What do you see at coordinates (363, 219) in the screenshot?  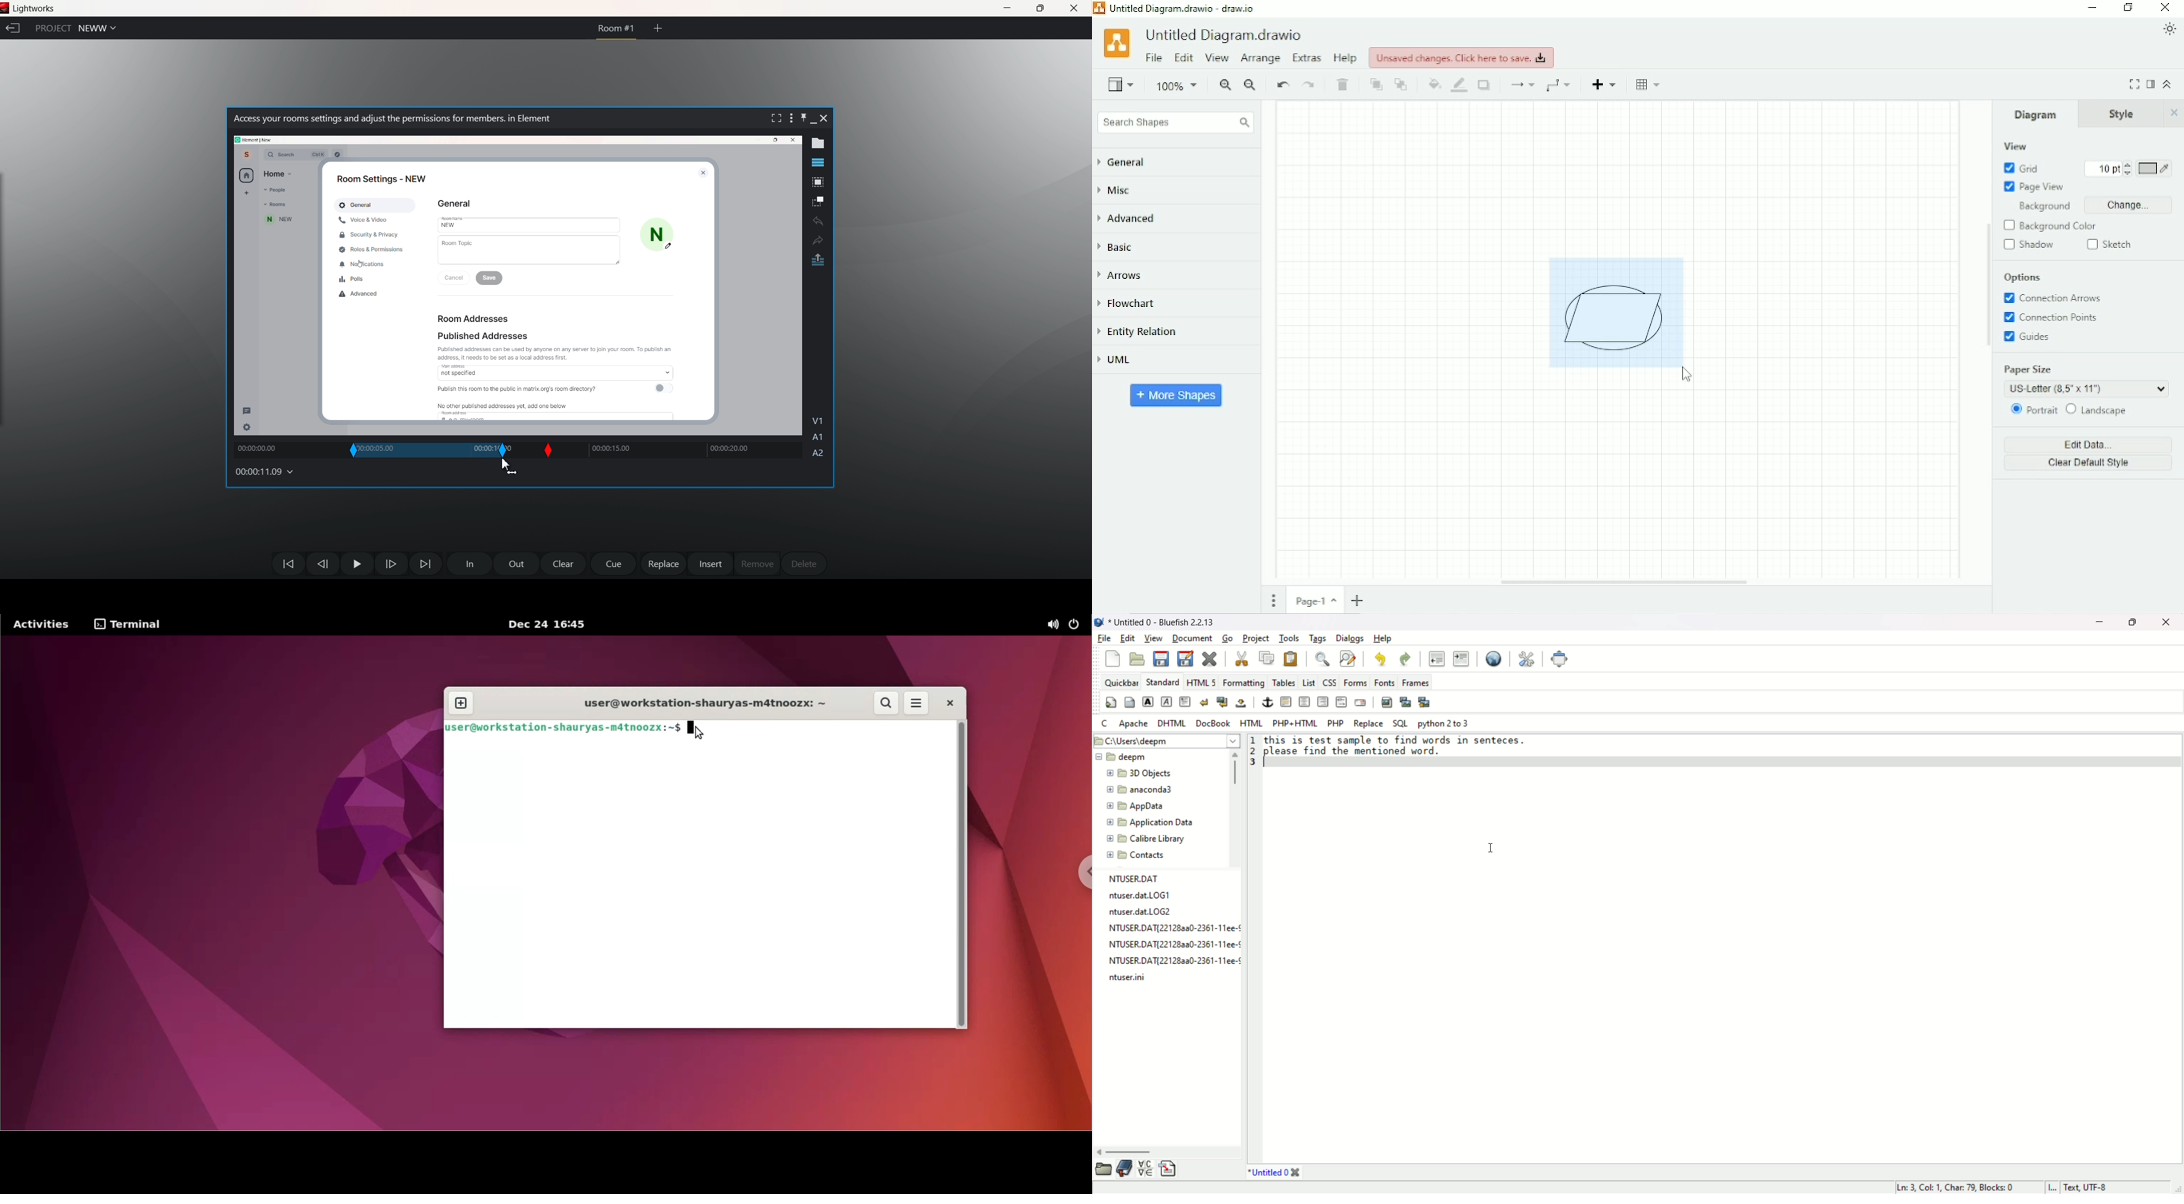 I see `Voice & Video` at bounding box center [363, 219].